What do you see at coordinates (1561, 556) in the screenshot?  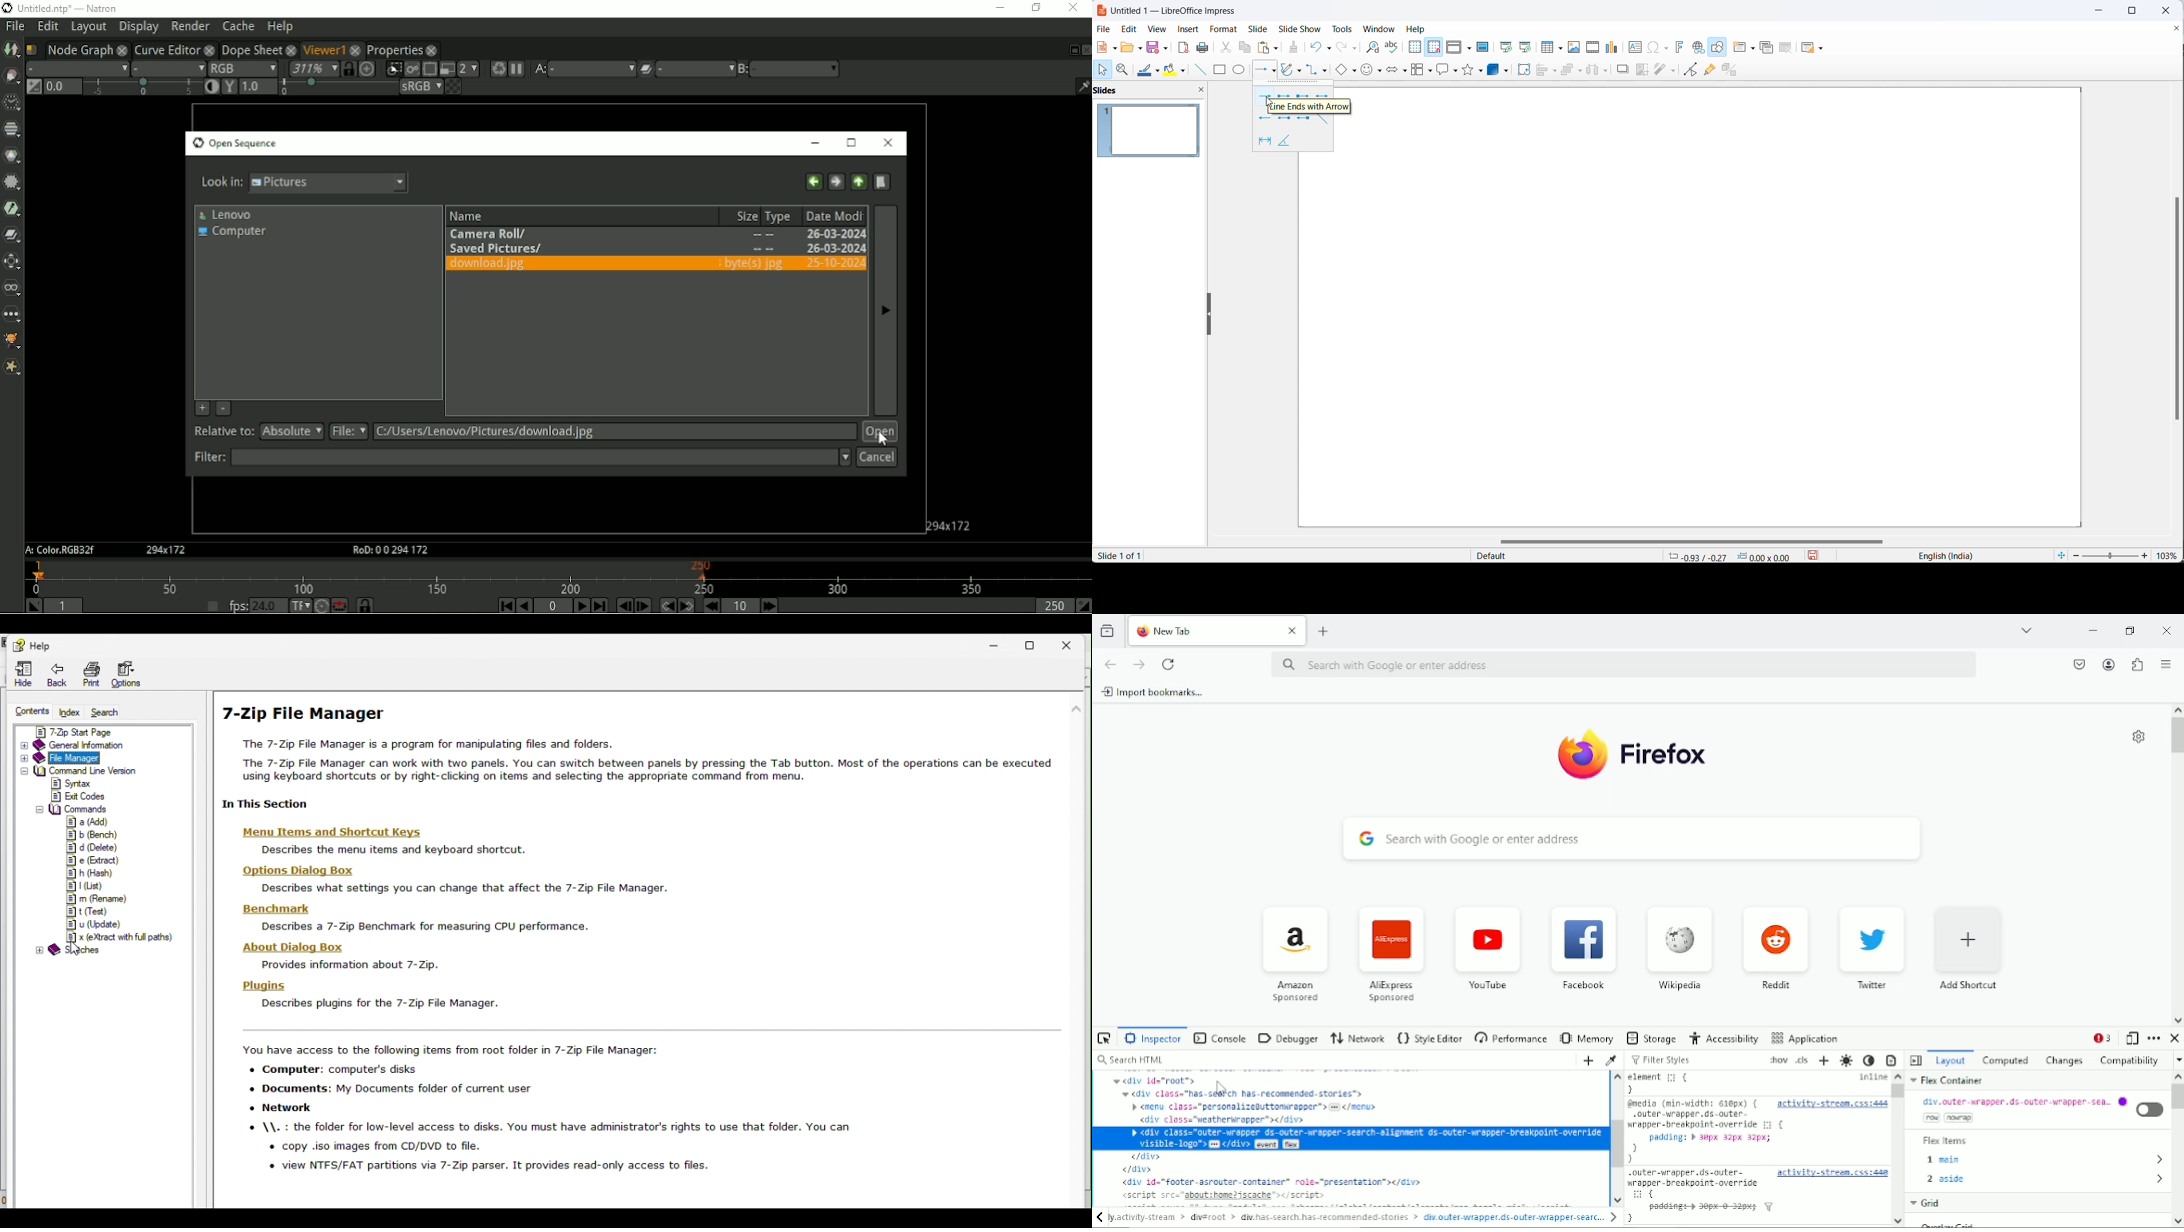 I see `default page style` at bounding box center [1561, 556].